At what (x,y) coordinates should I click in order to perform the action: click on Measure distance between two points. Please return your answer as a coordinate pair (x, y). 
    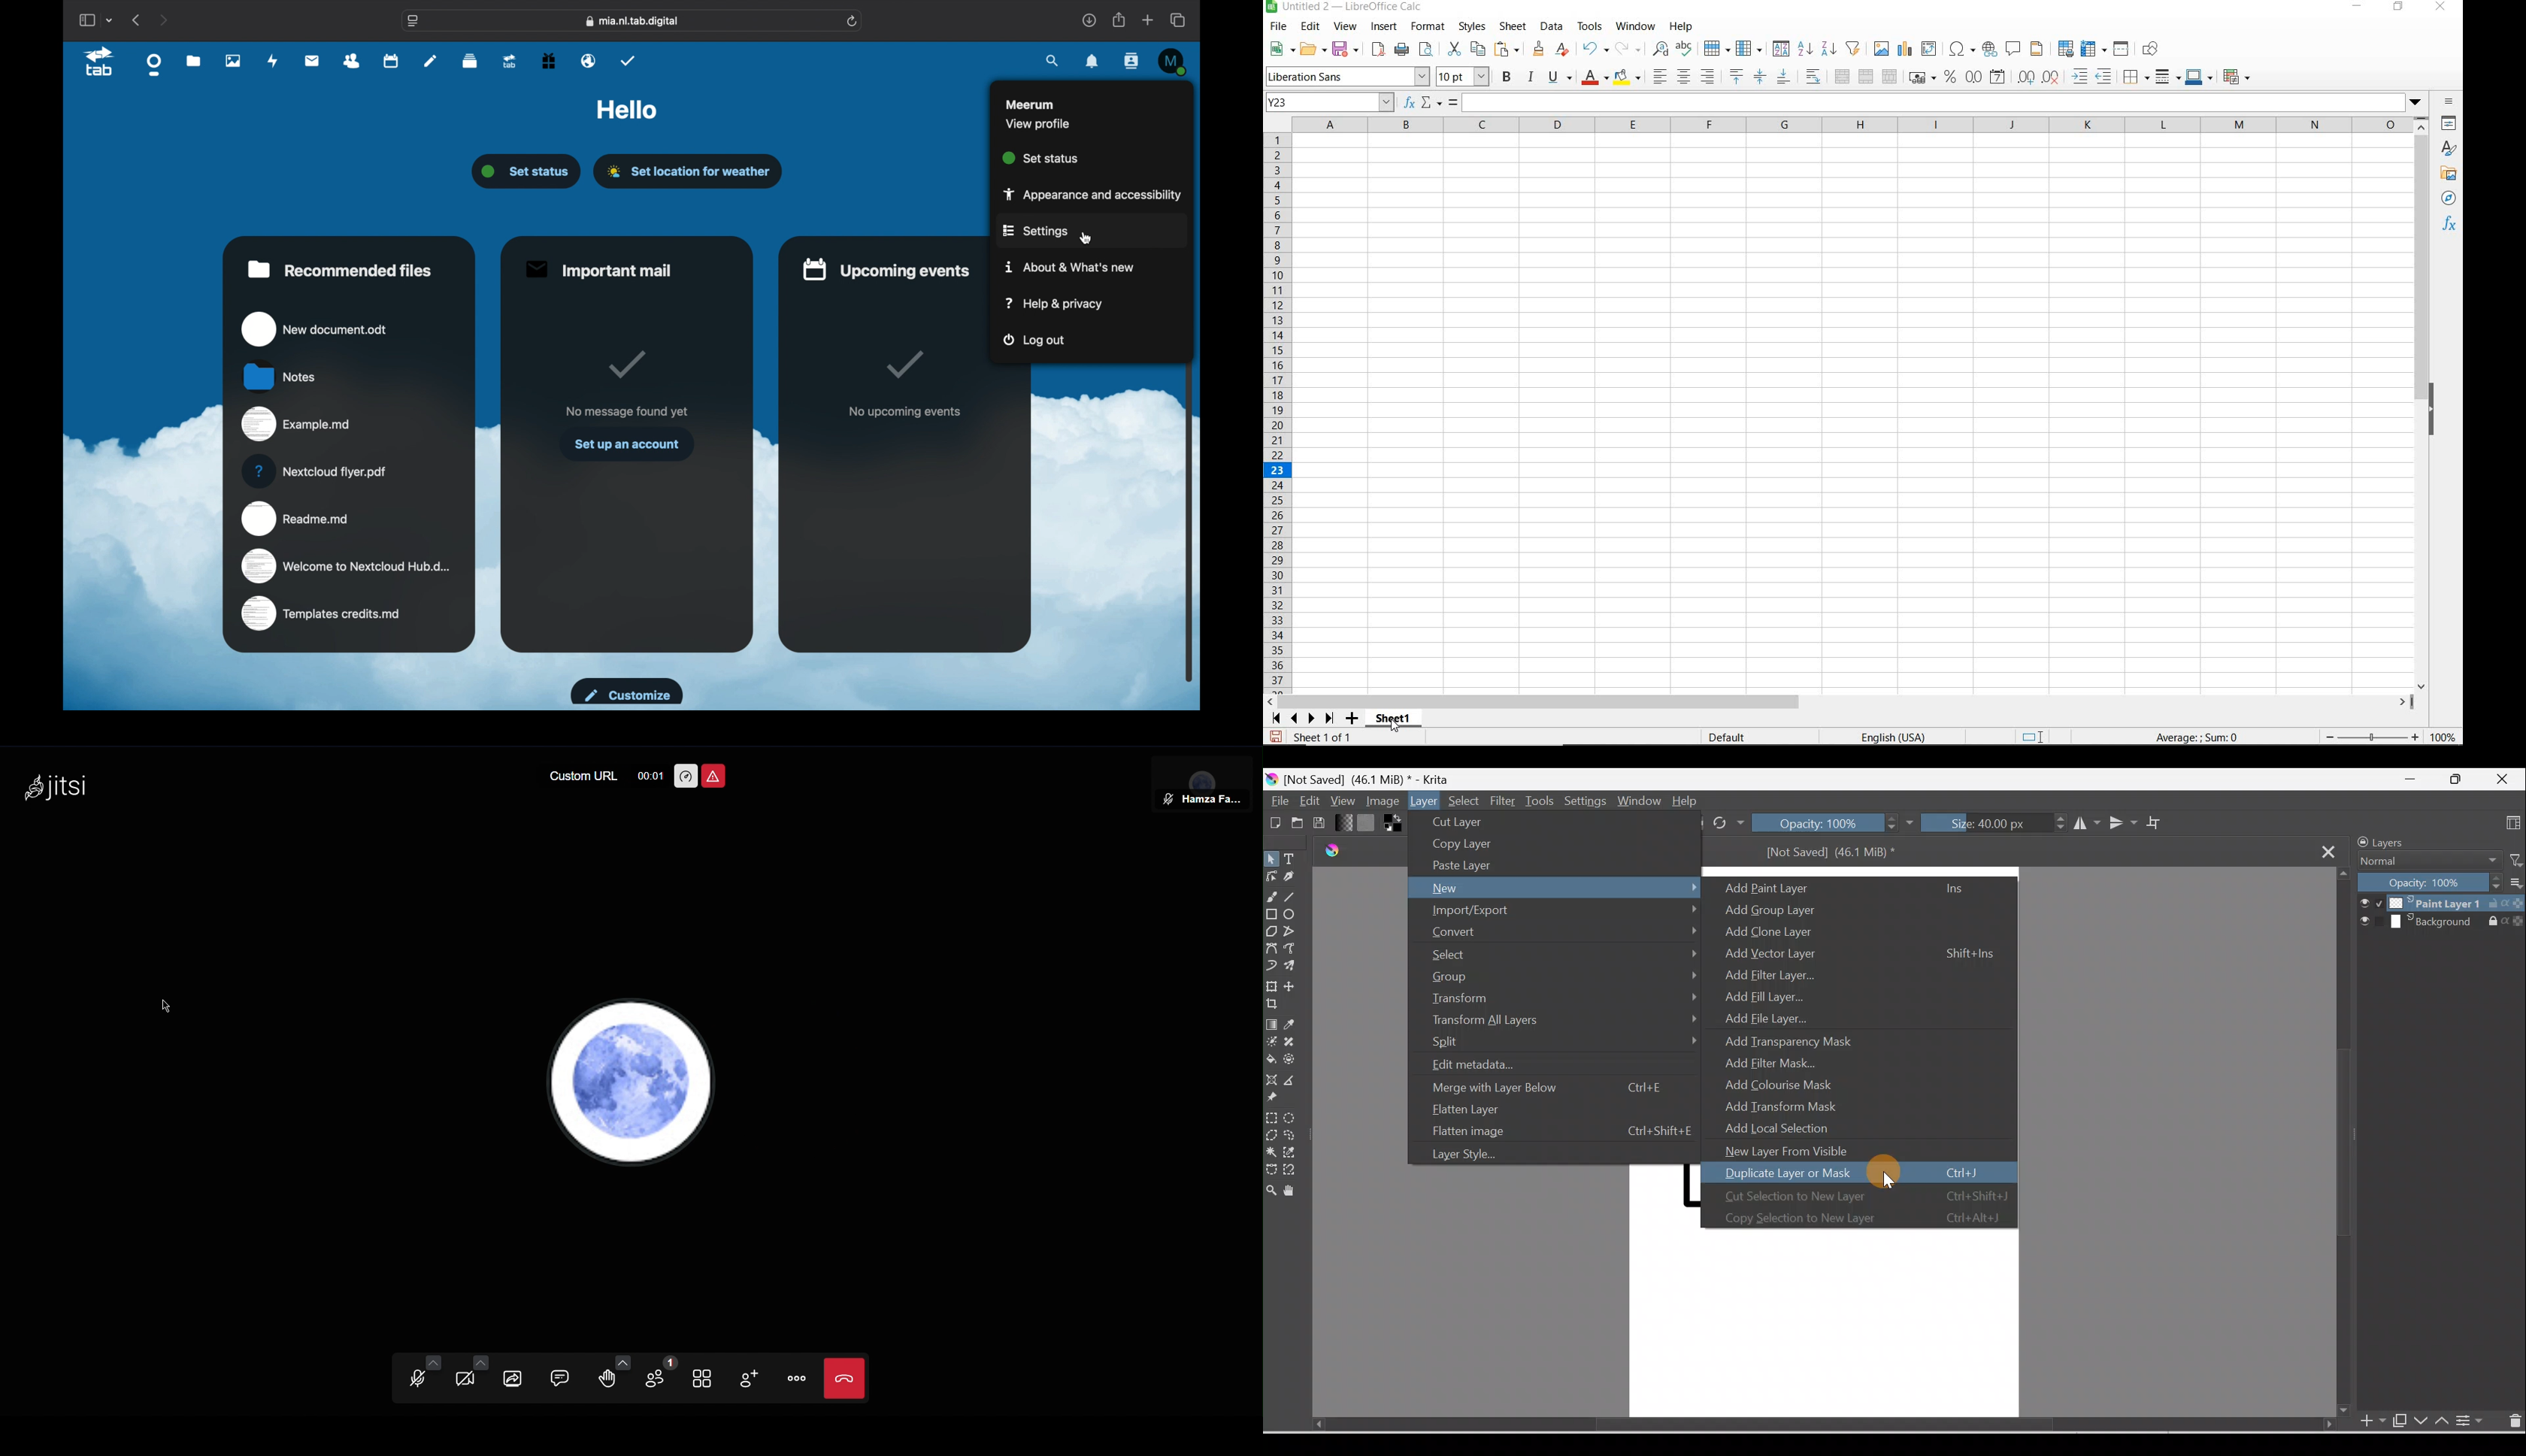
    Looking at the image, I should click on (1295, 1081).